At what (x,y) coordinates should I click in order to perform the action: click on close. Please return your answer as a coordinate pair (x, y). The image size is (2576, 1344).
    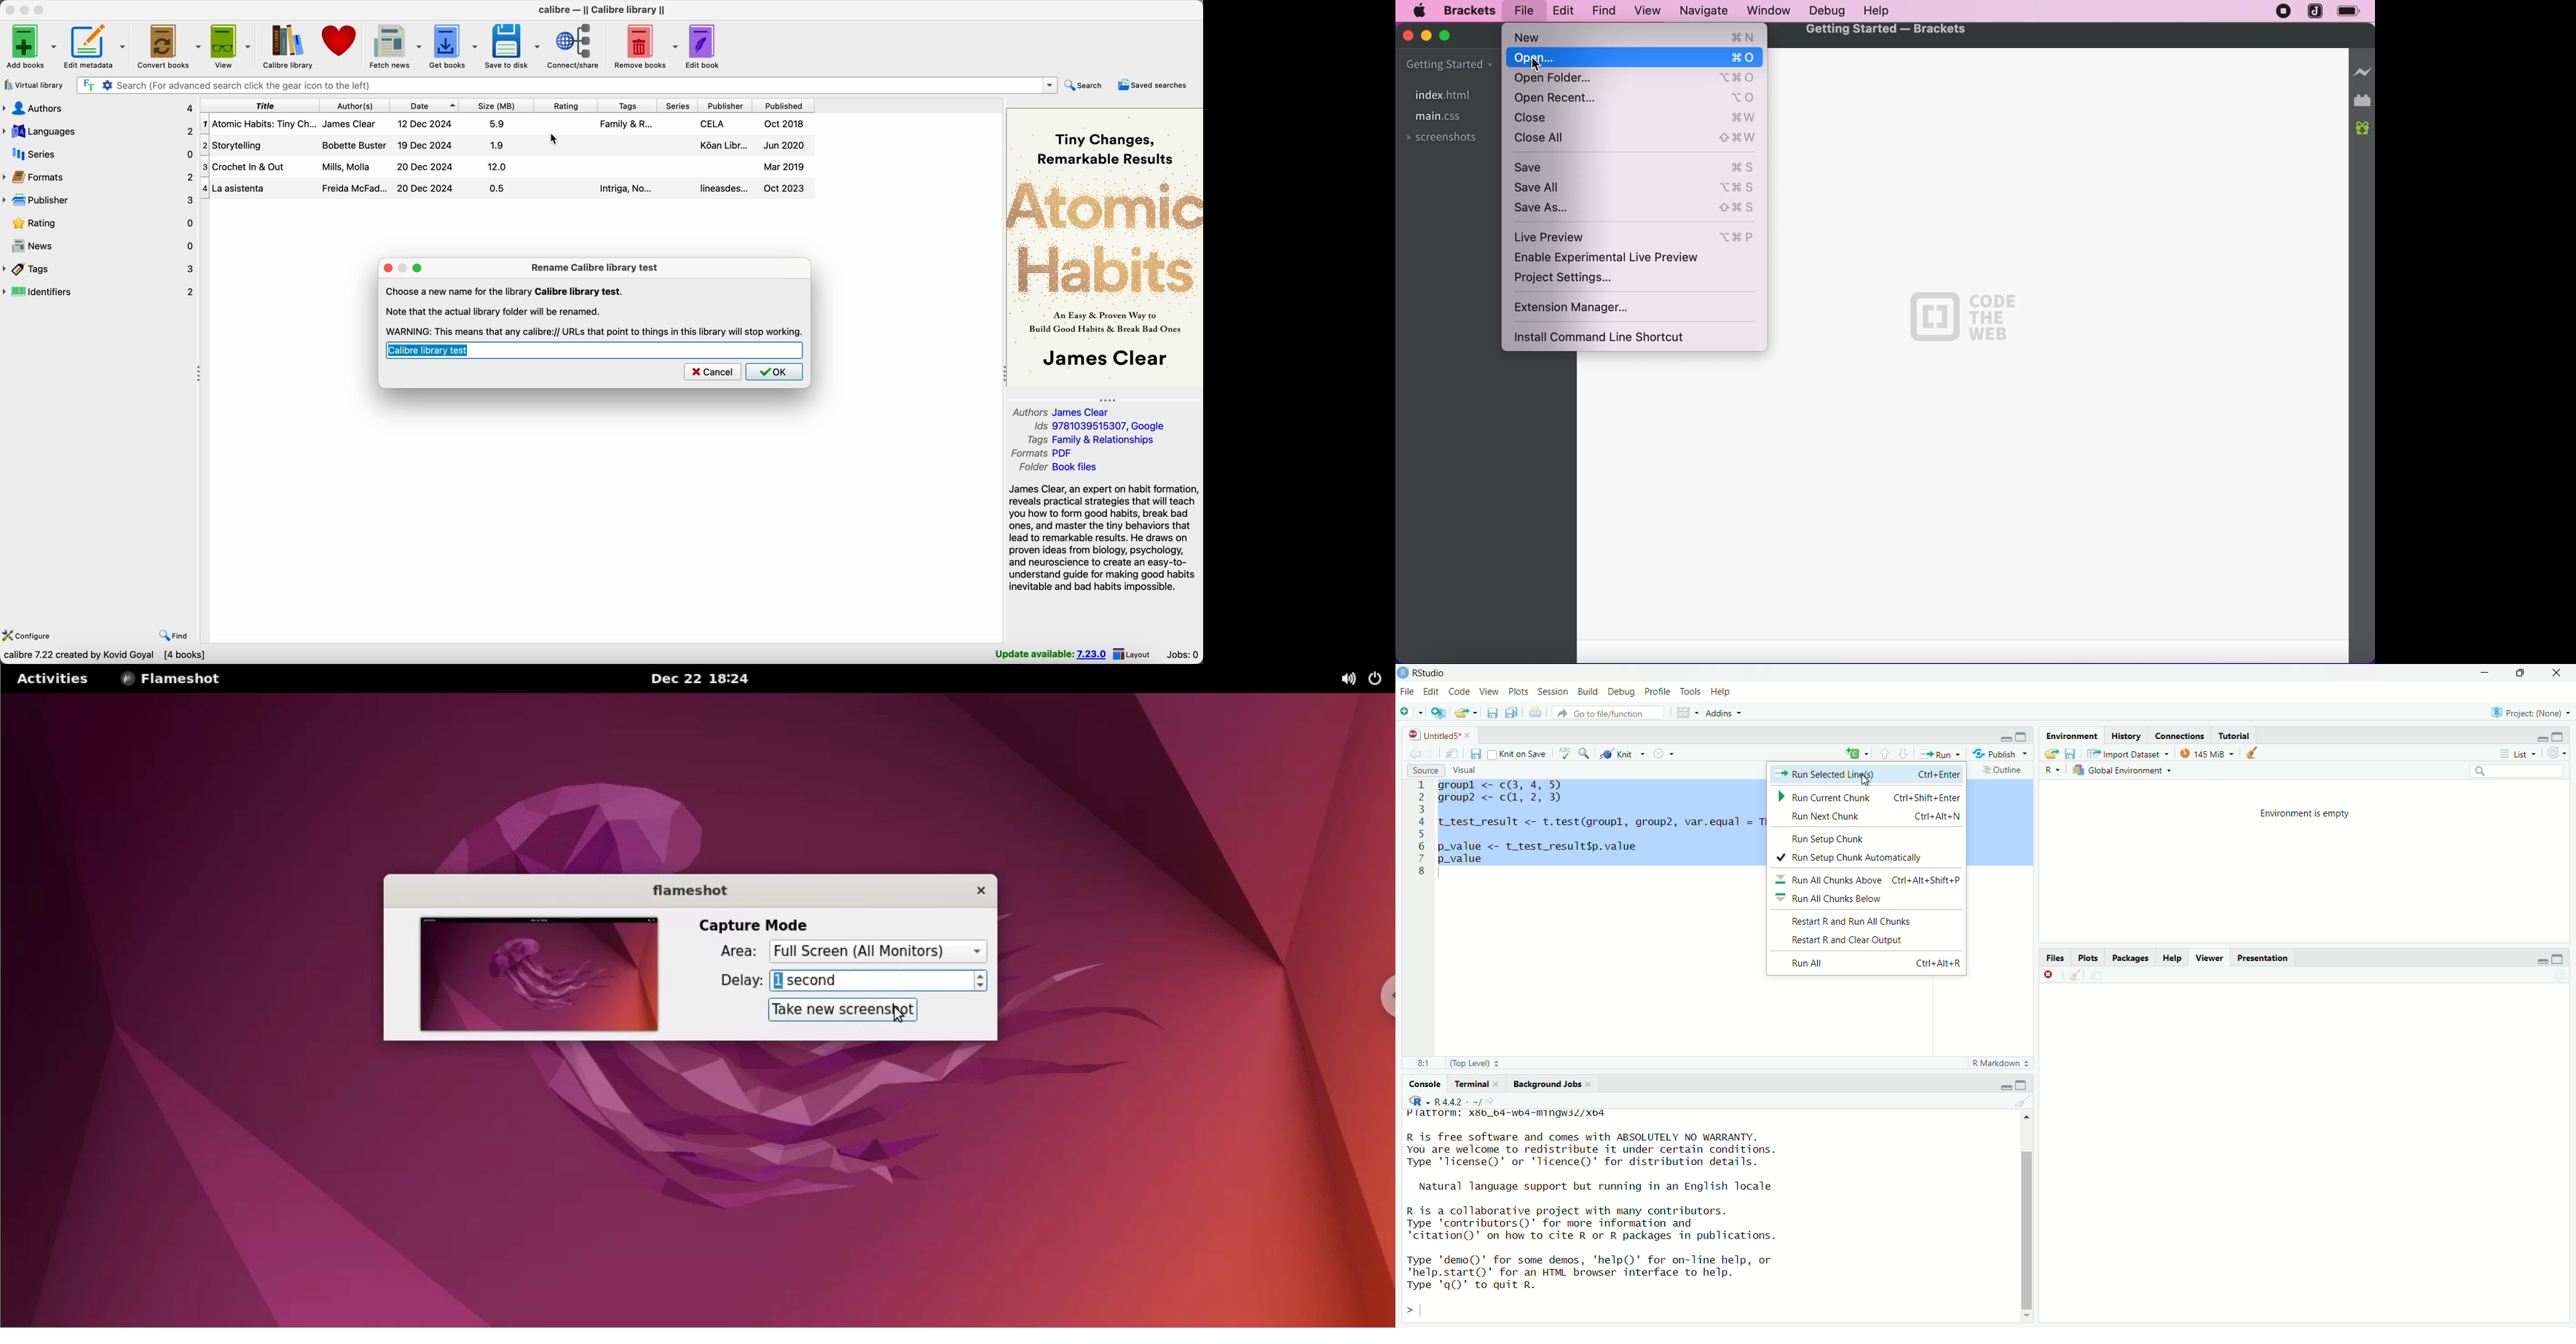
    Looking at the image, I should click on (1409, 36).